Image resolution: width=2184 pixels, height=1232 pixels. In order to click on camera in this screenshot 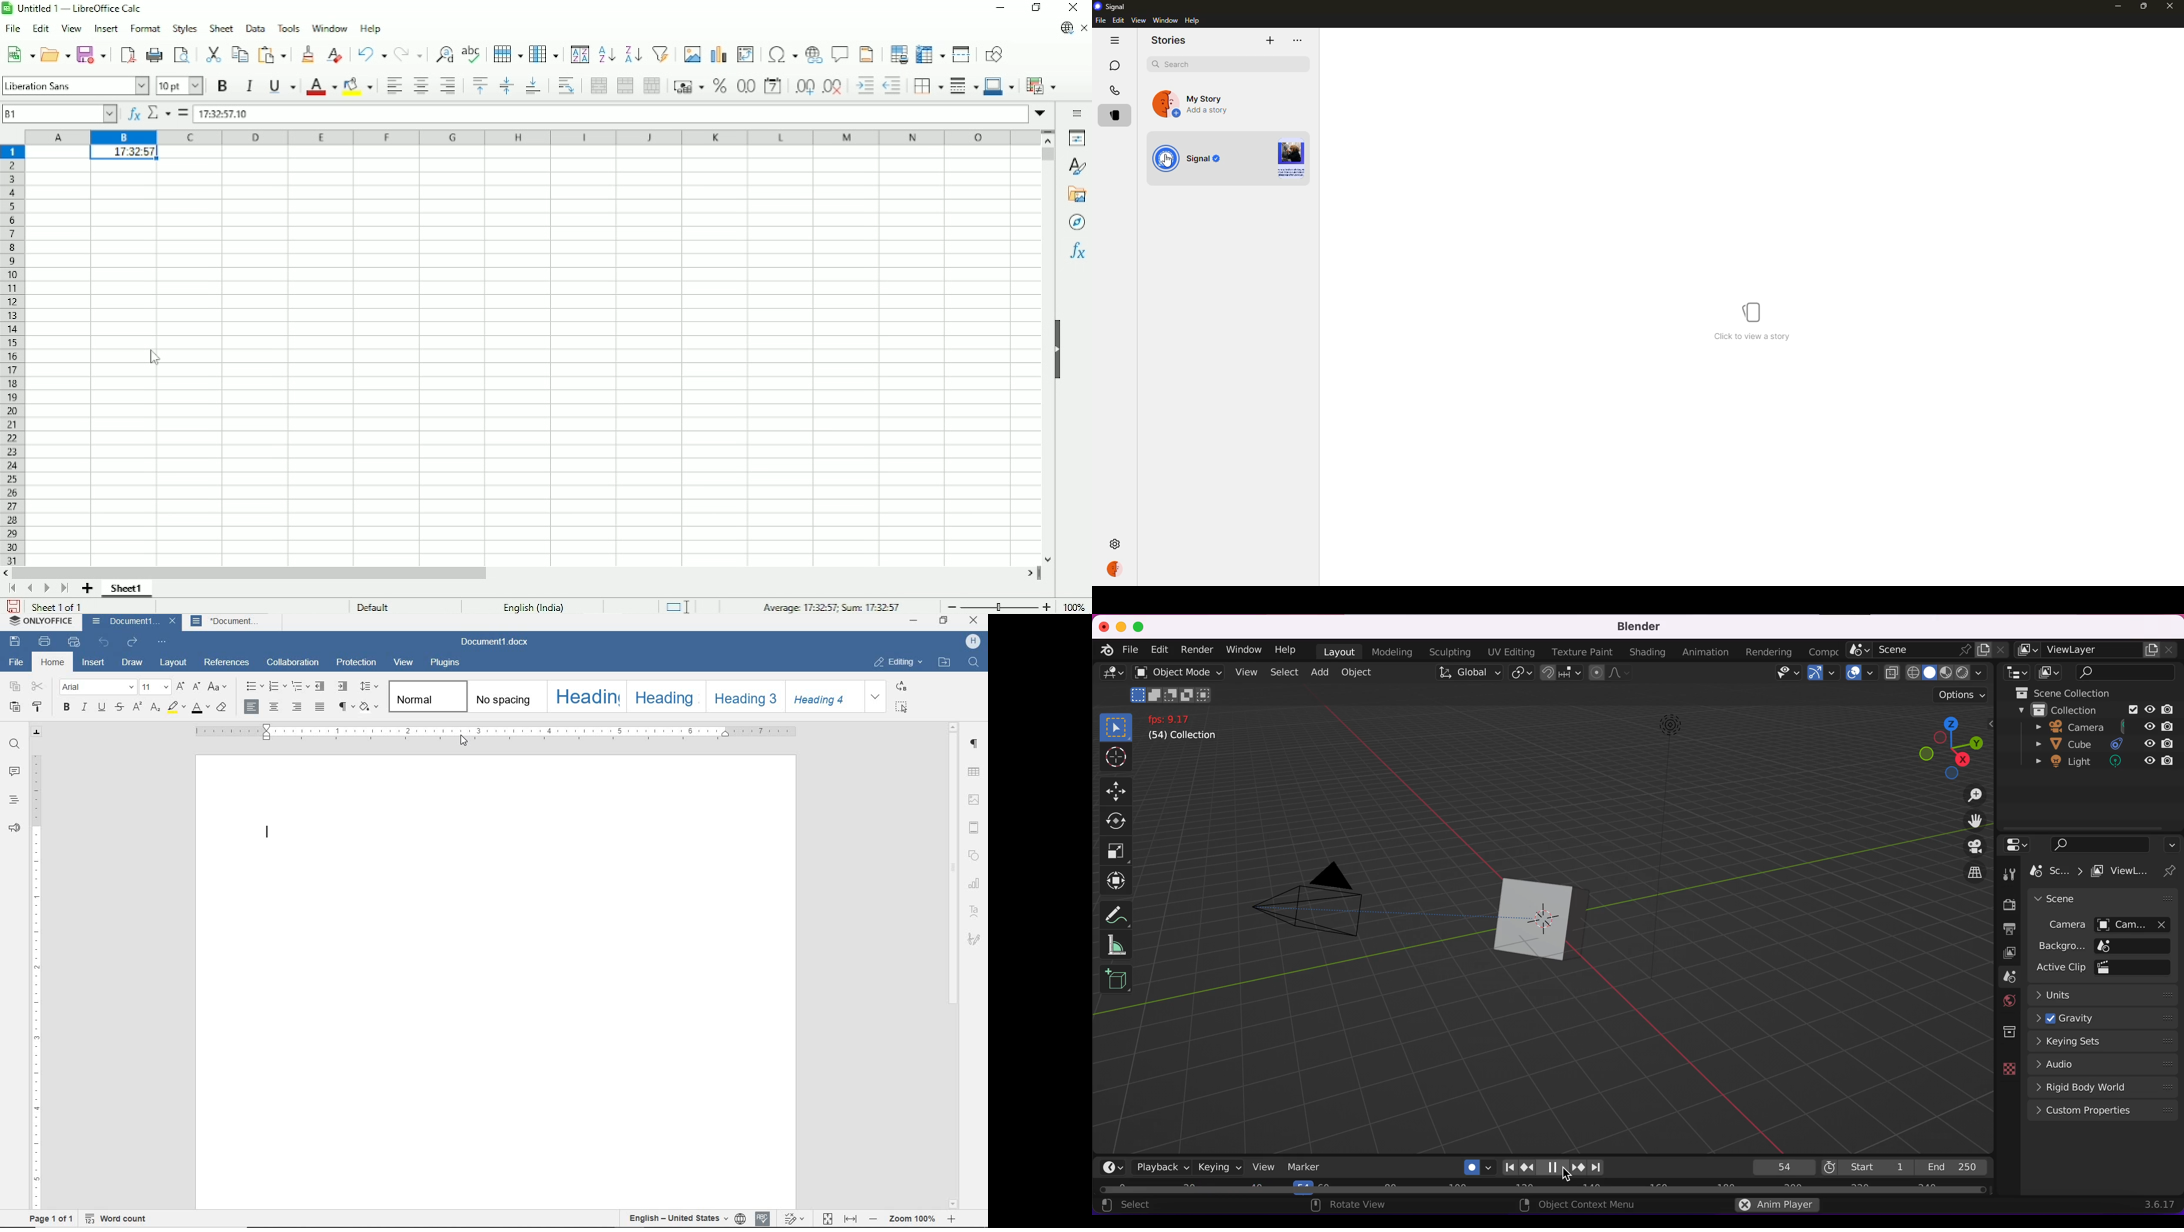, I will do `click(2102, 923)`.